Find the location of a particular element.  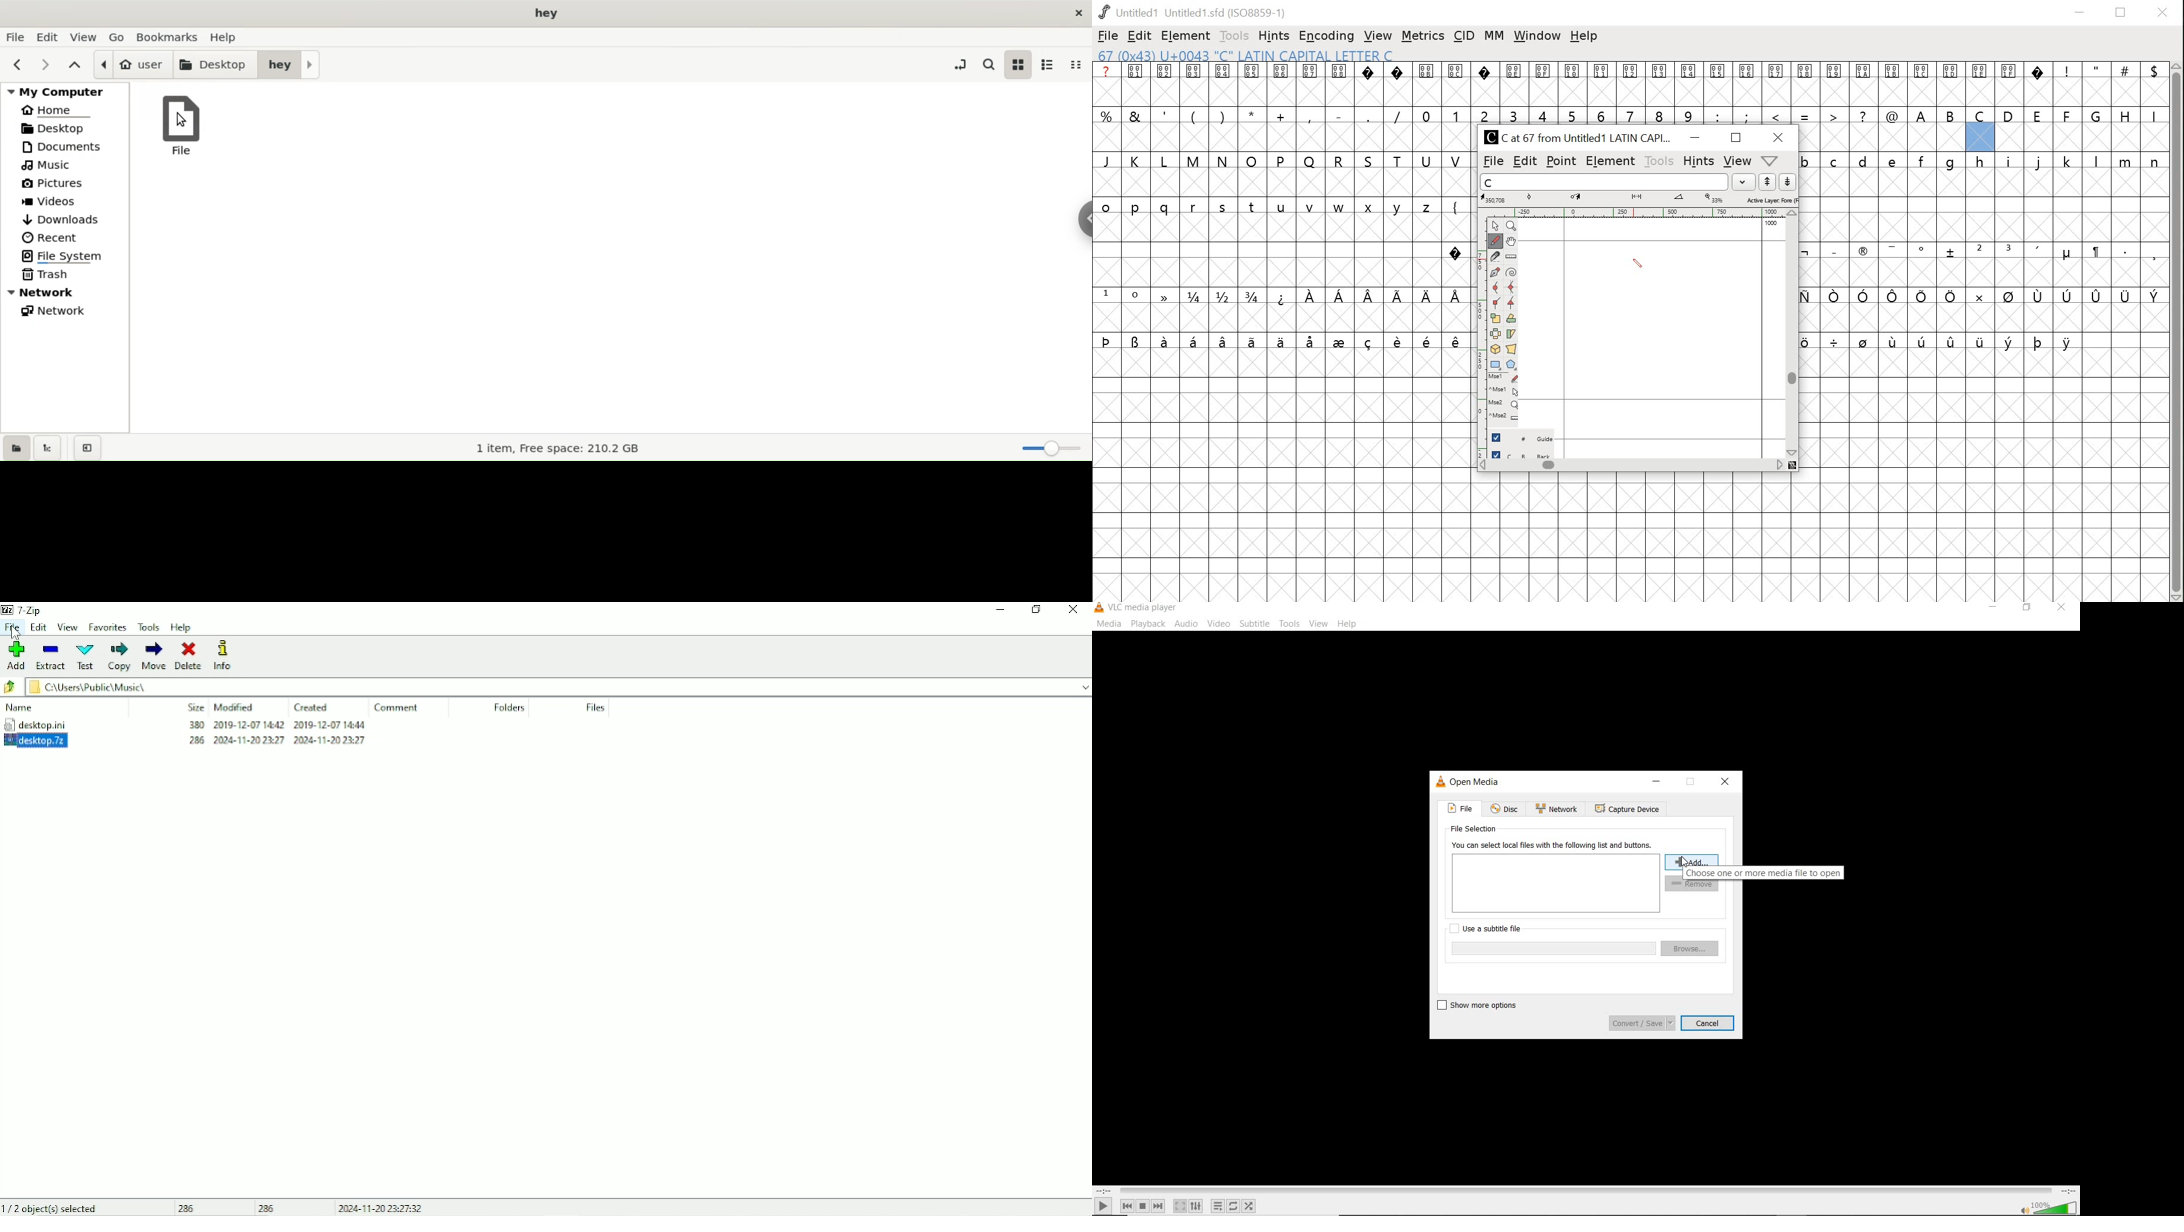

tools is located at coordinates (1288, 622).